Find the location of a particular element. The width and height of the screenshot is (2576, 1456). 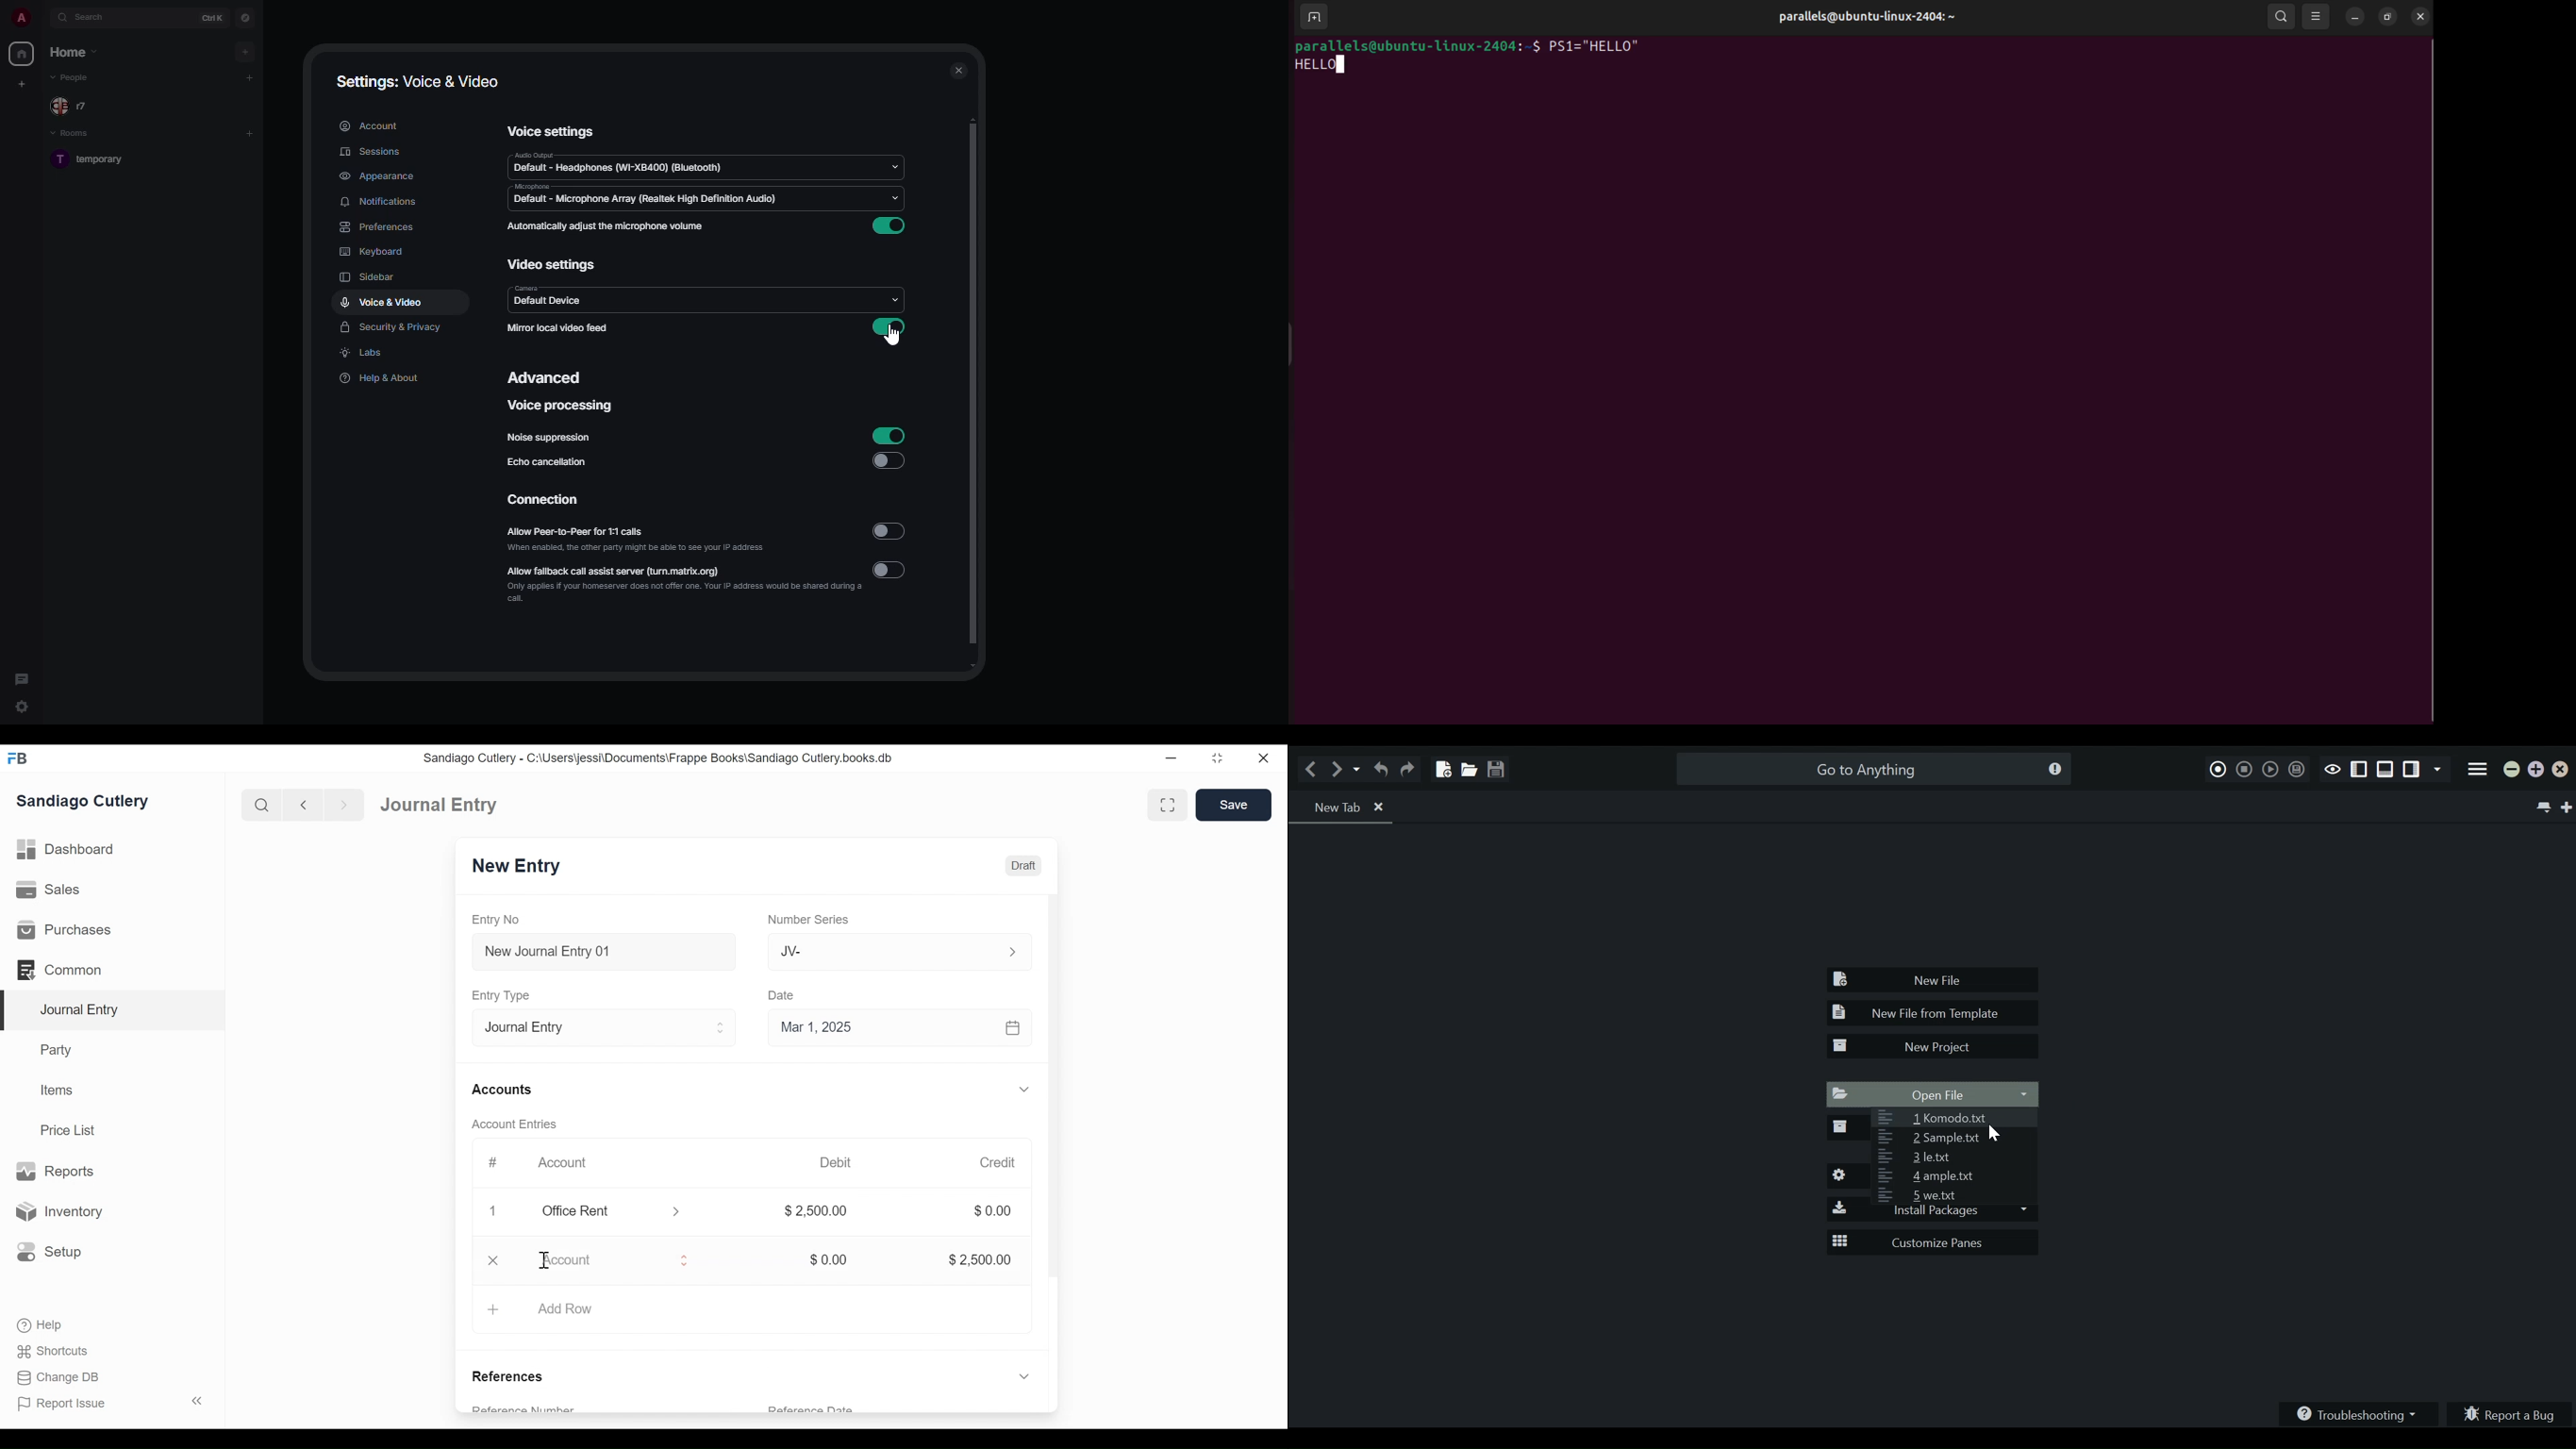

Add Row is located at coordinates (750, 1312).